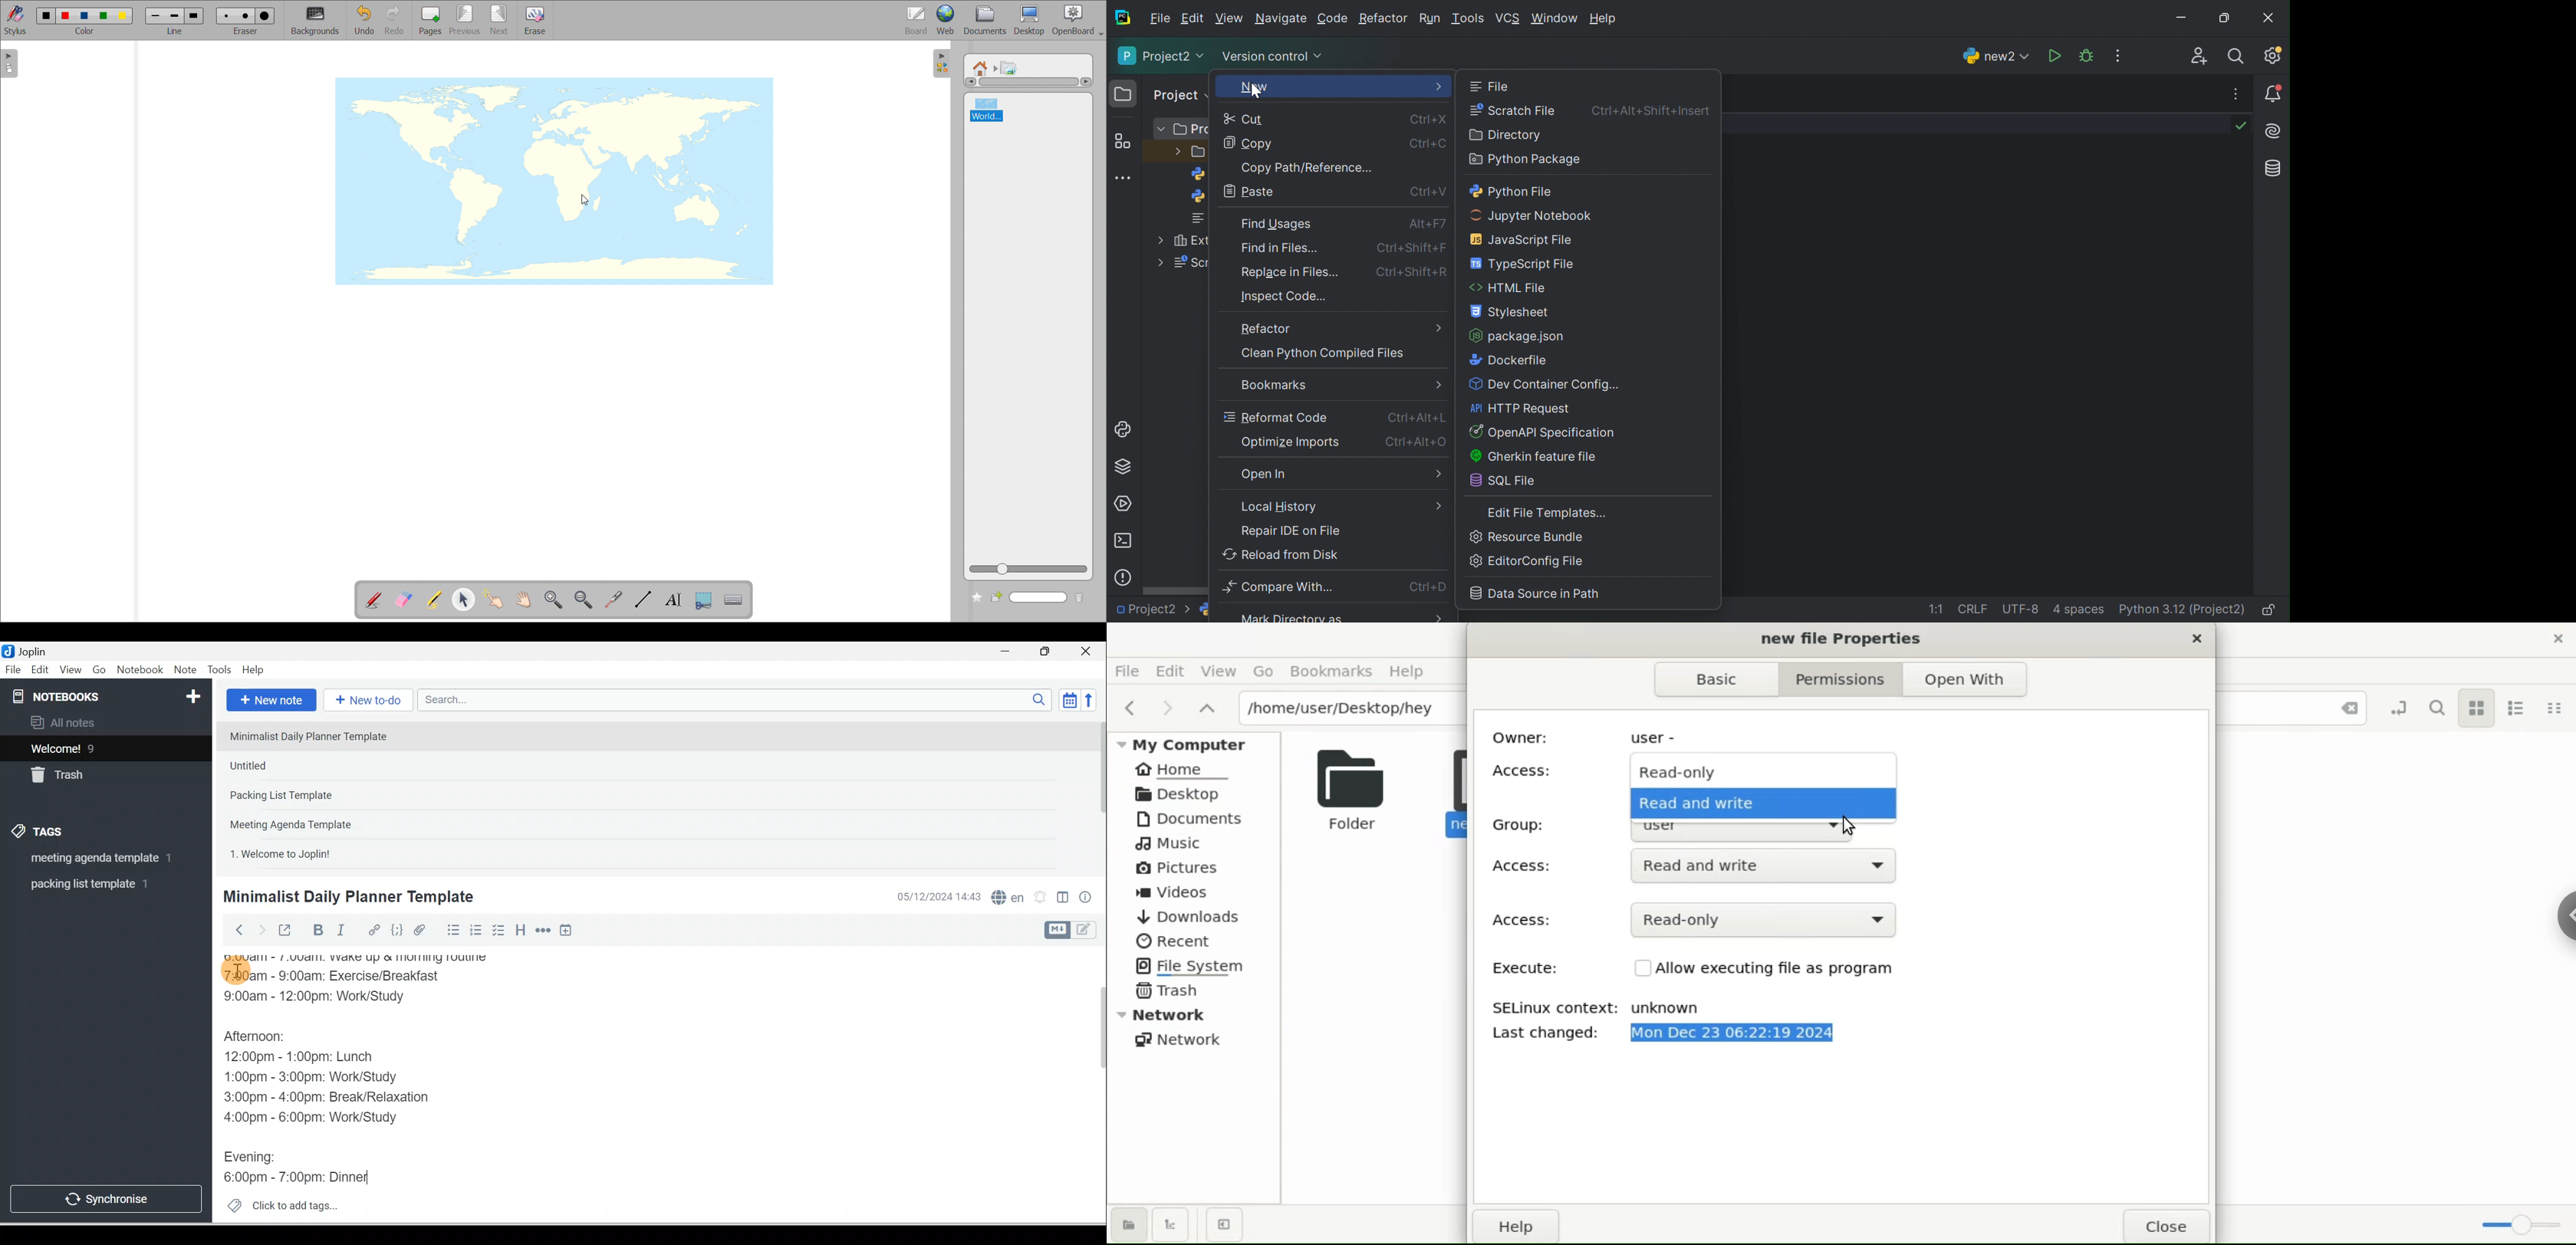  Describe the element at coordinates (1431, 17) in the screenshot. I see `Run` at that location.